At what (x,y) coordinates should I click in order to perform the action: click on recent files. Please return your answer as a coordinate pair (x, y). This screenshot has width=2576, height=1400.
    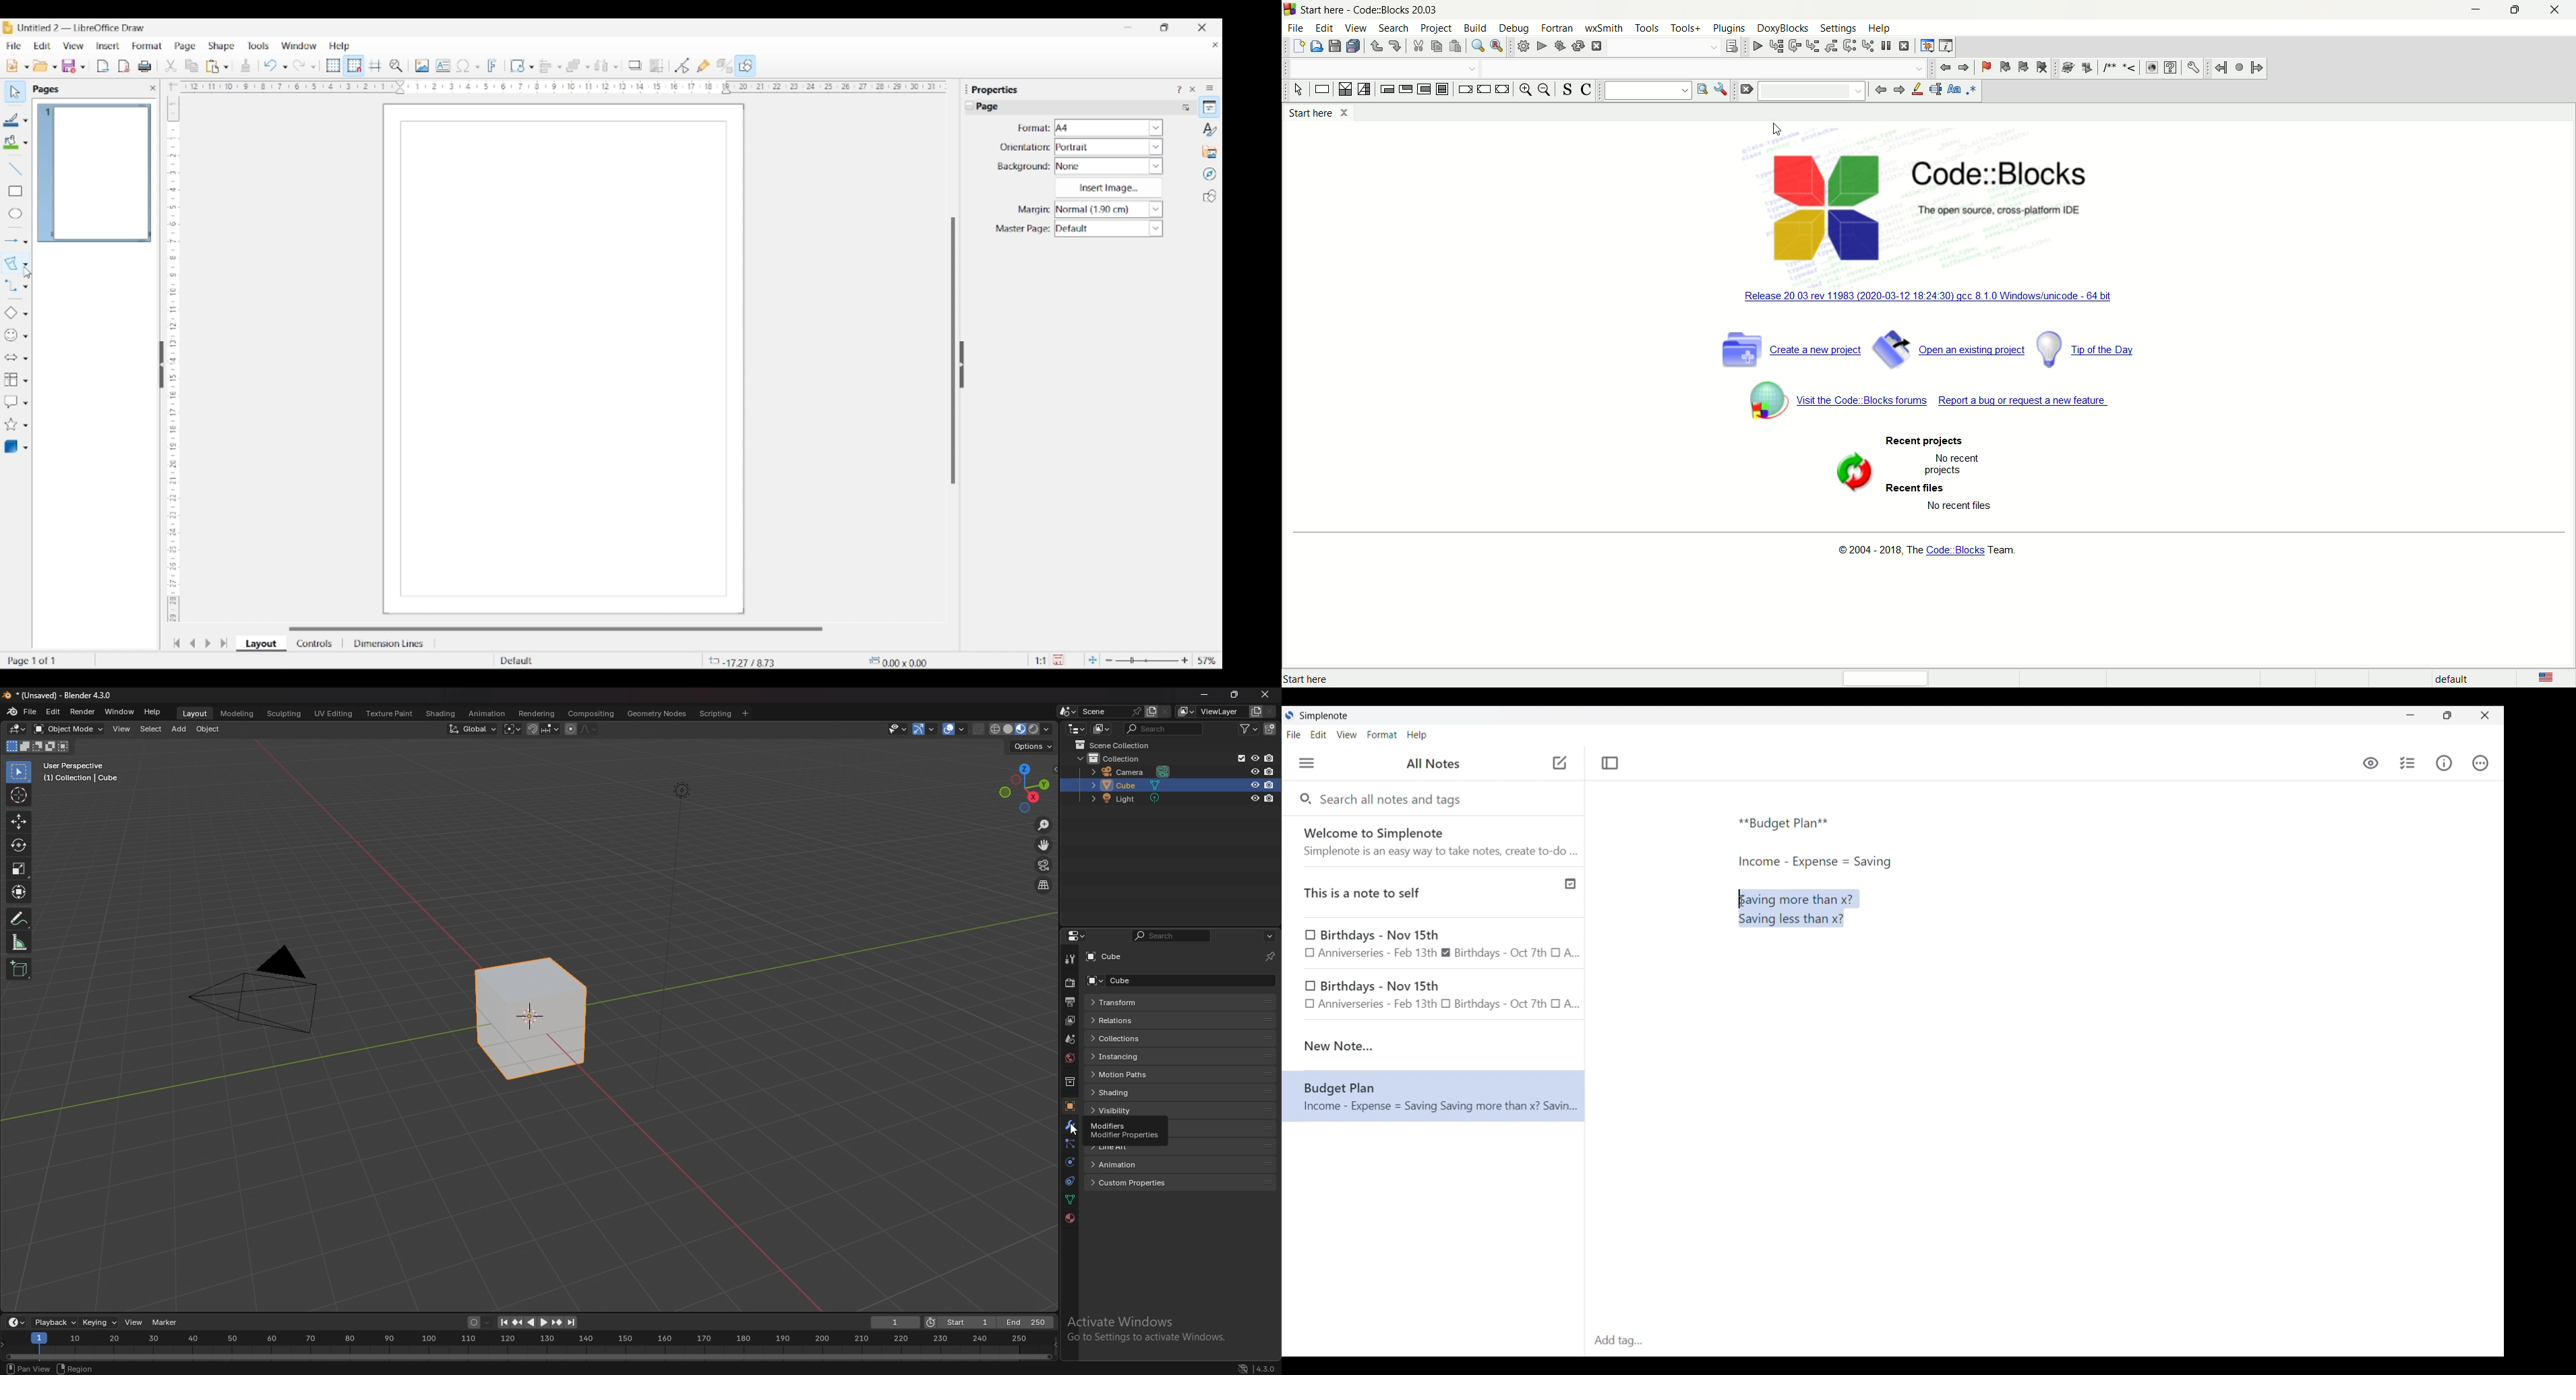
    Looking at the image, I should click on (1921, 489).